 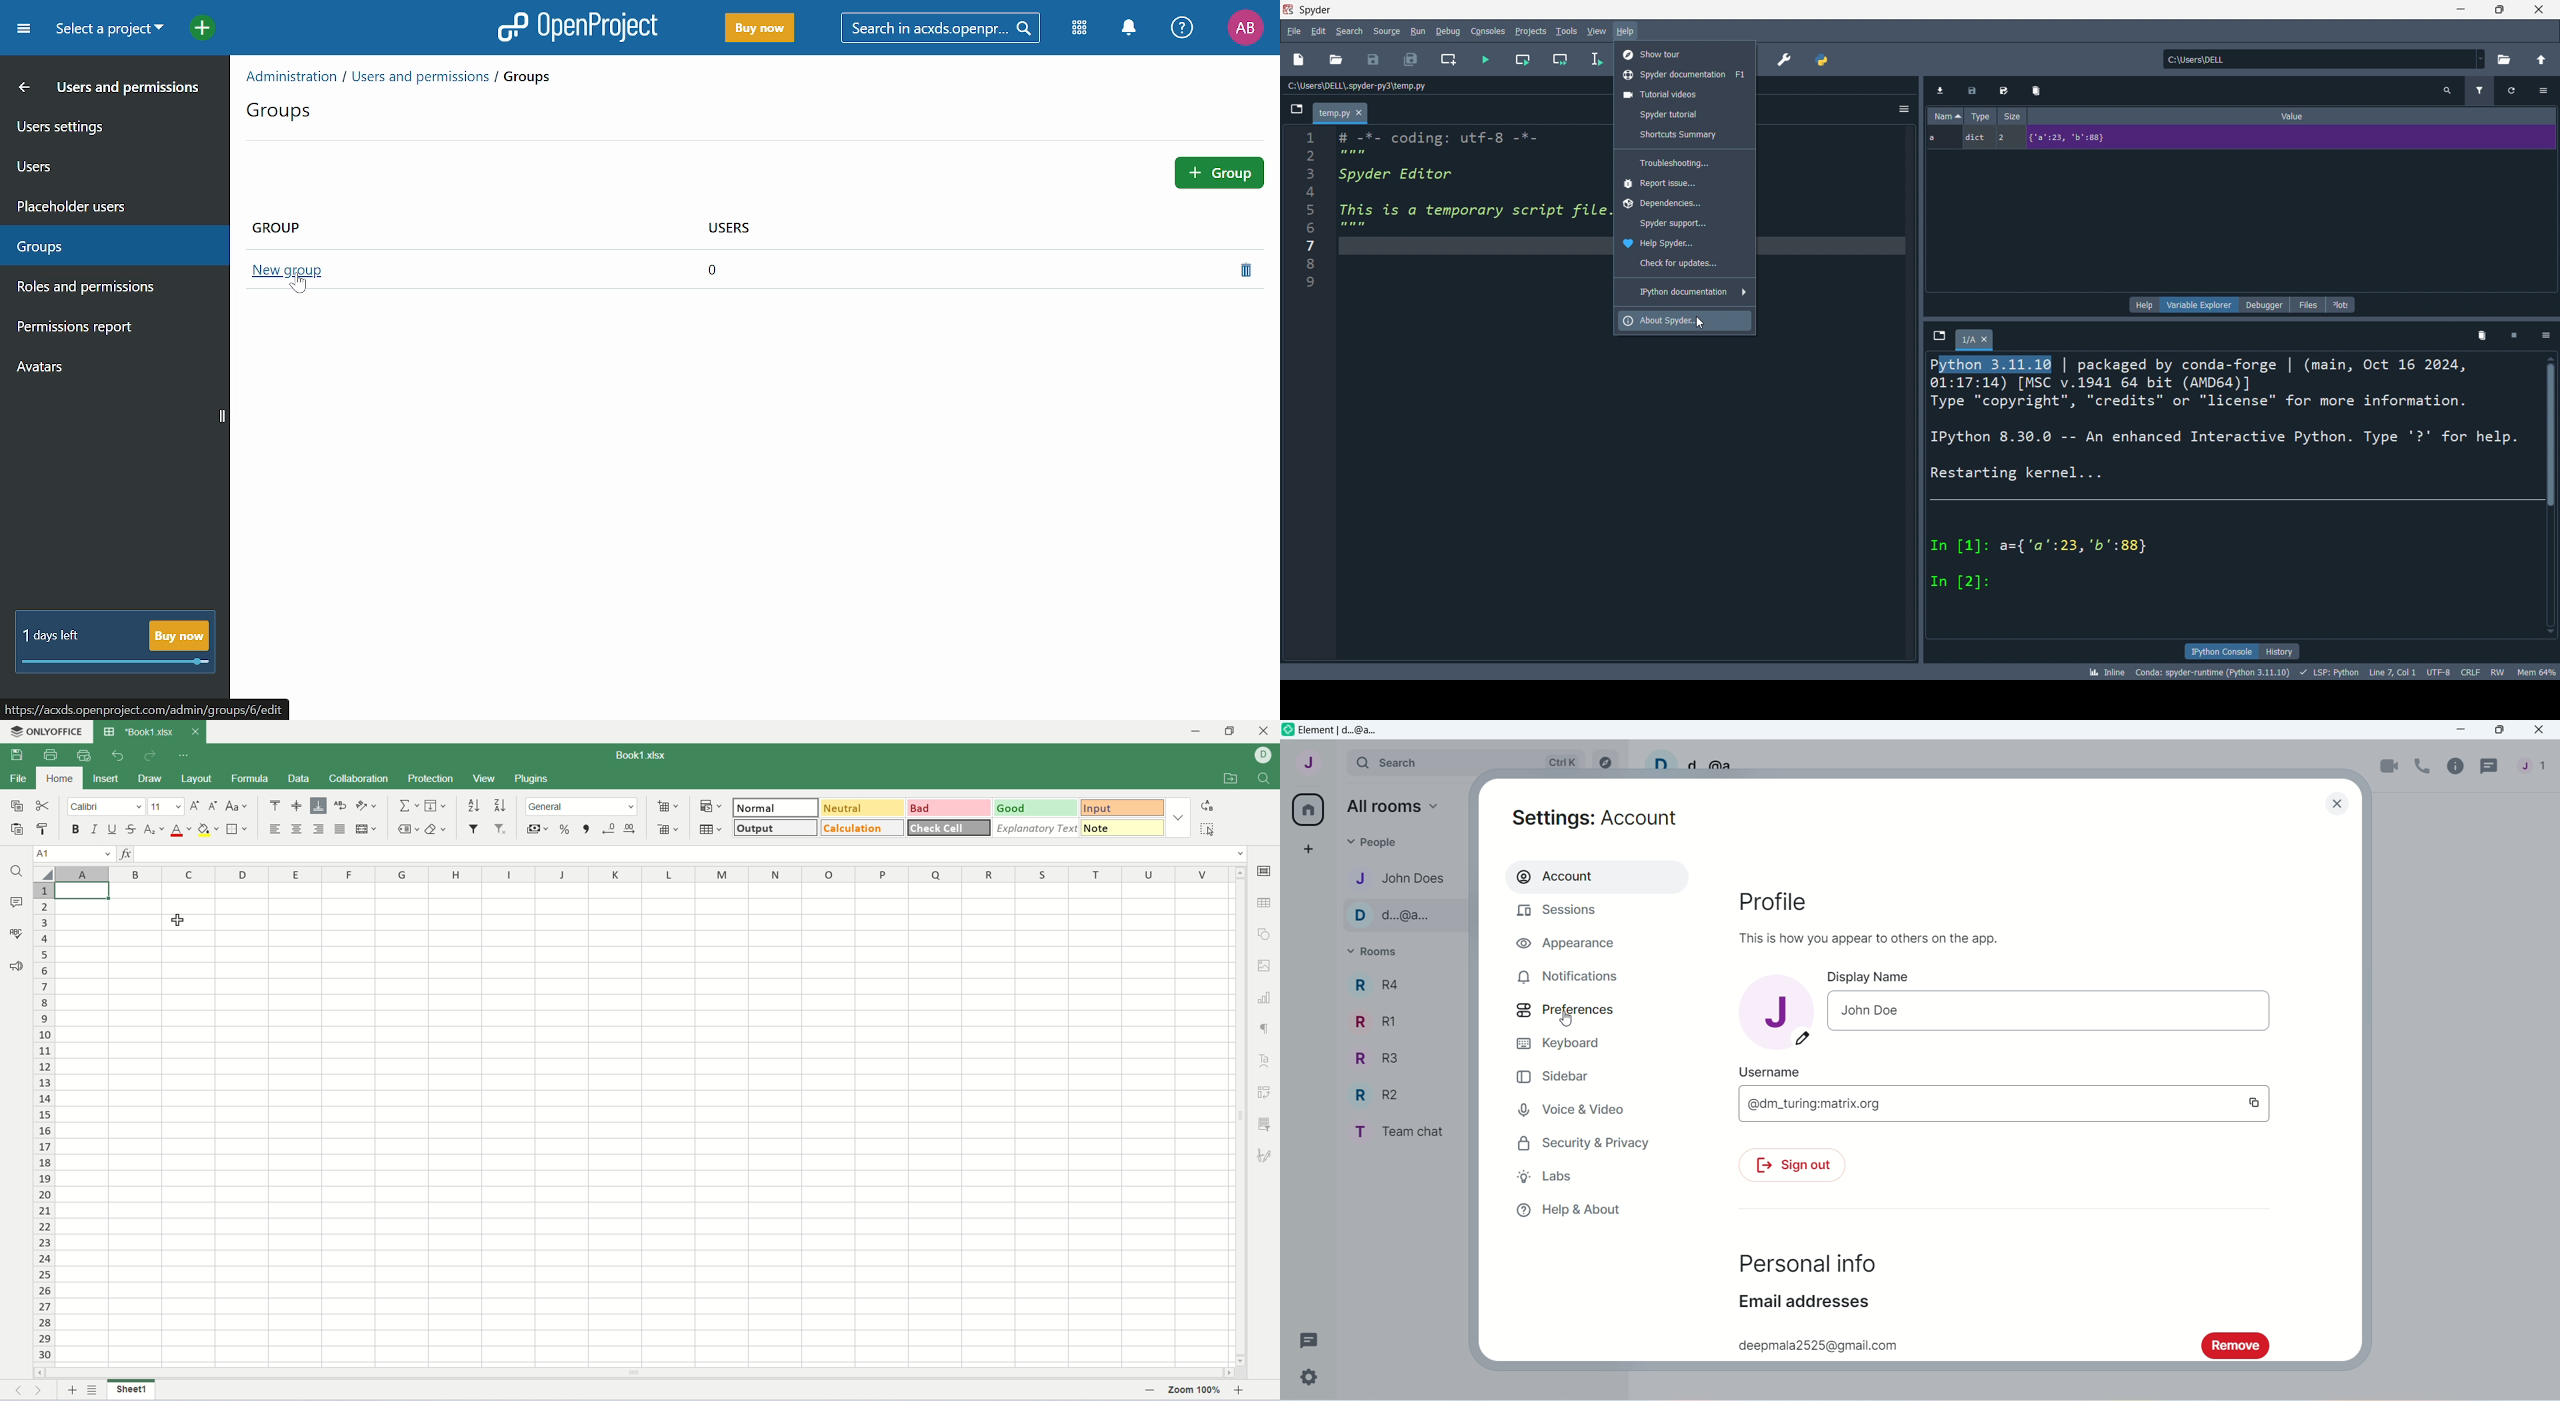 I want to click on Voice call, so click(x=2423, y=765).